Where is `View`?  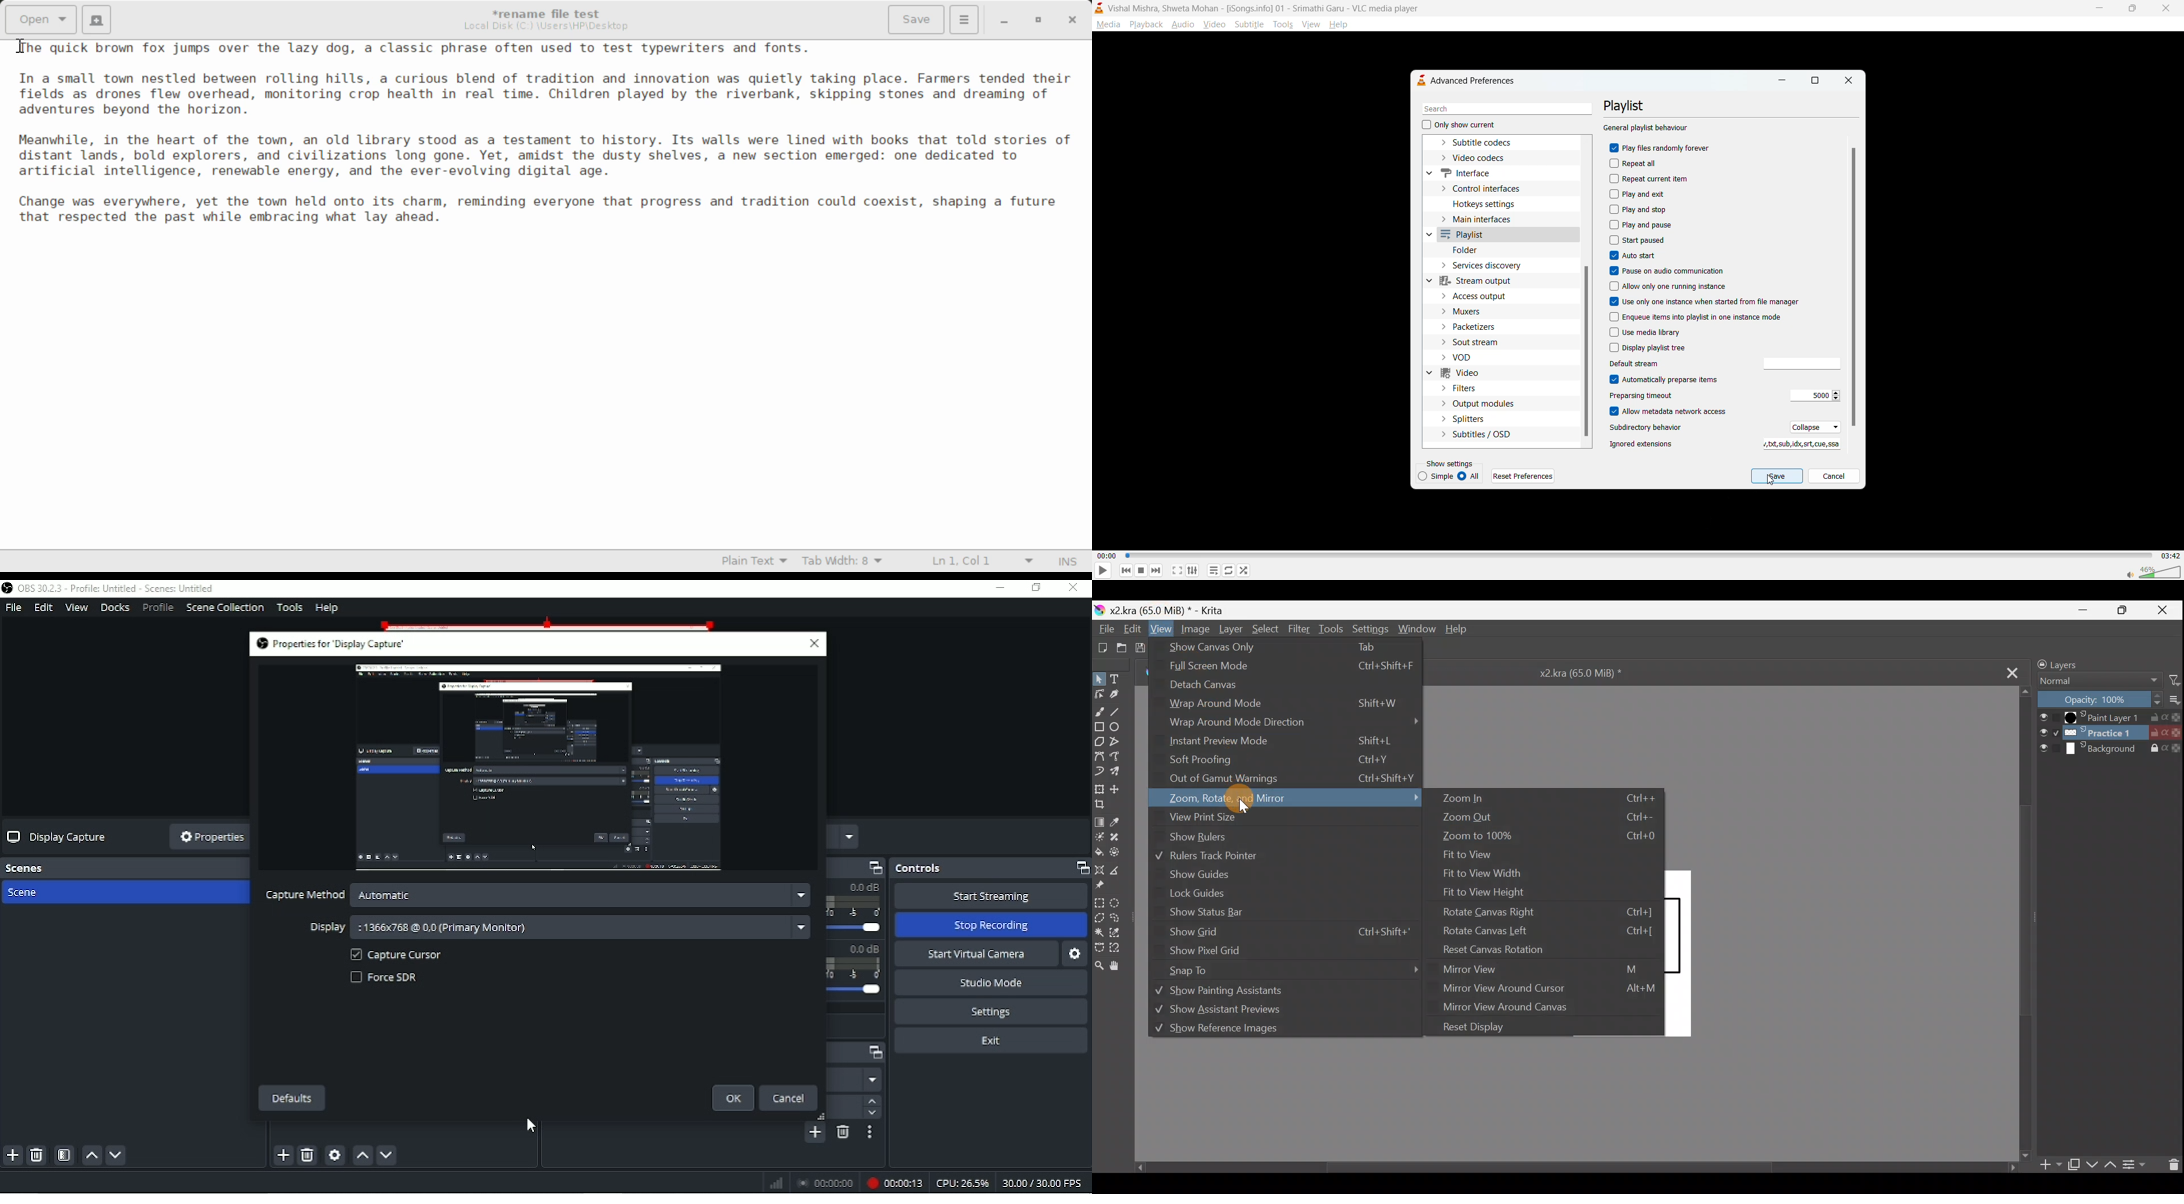
View is located at coordinates (1159, 629).